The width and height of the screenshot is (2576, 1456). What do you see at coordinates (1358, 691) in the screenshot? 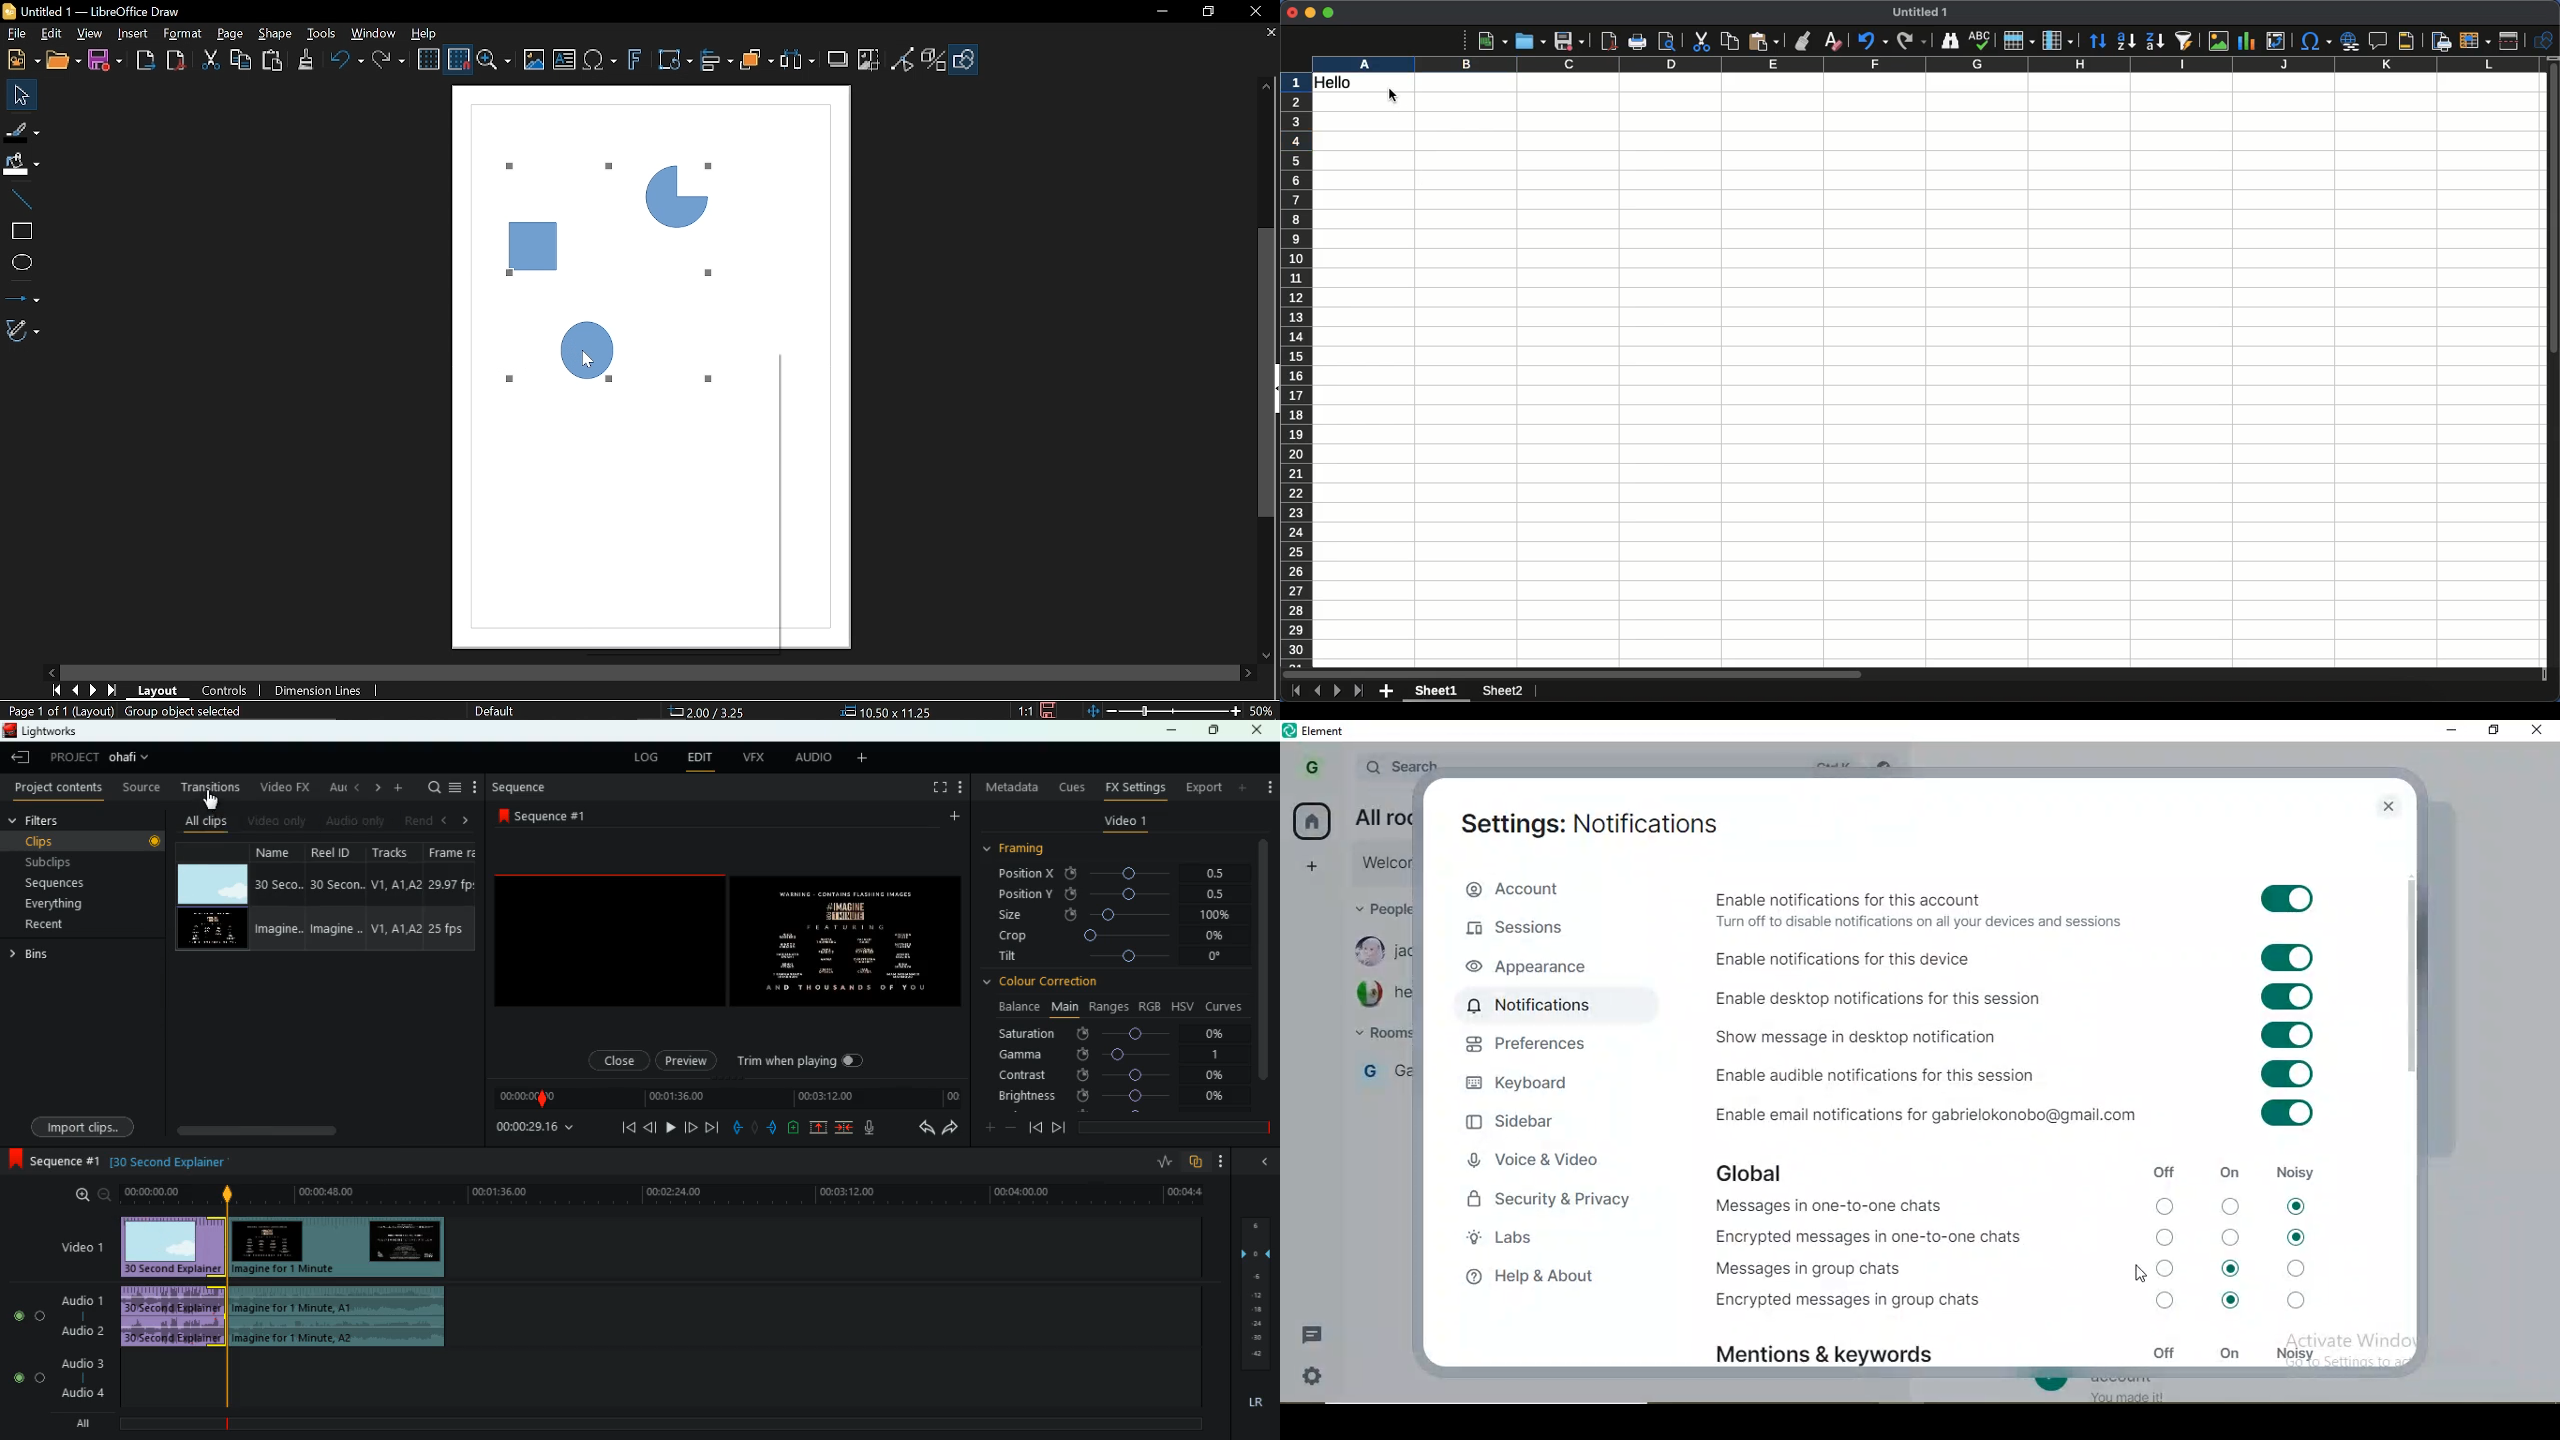
I see `Last sheet` at bounding box center [1358, 691].